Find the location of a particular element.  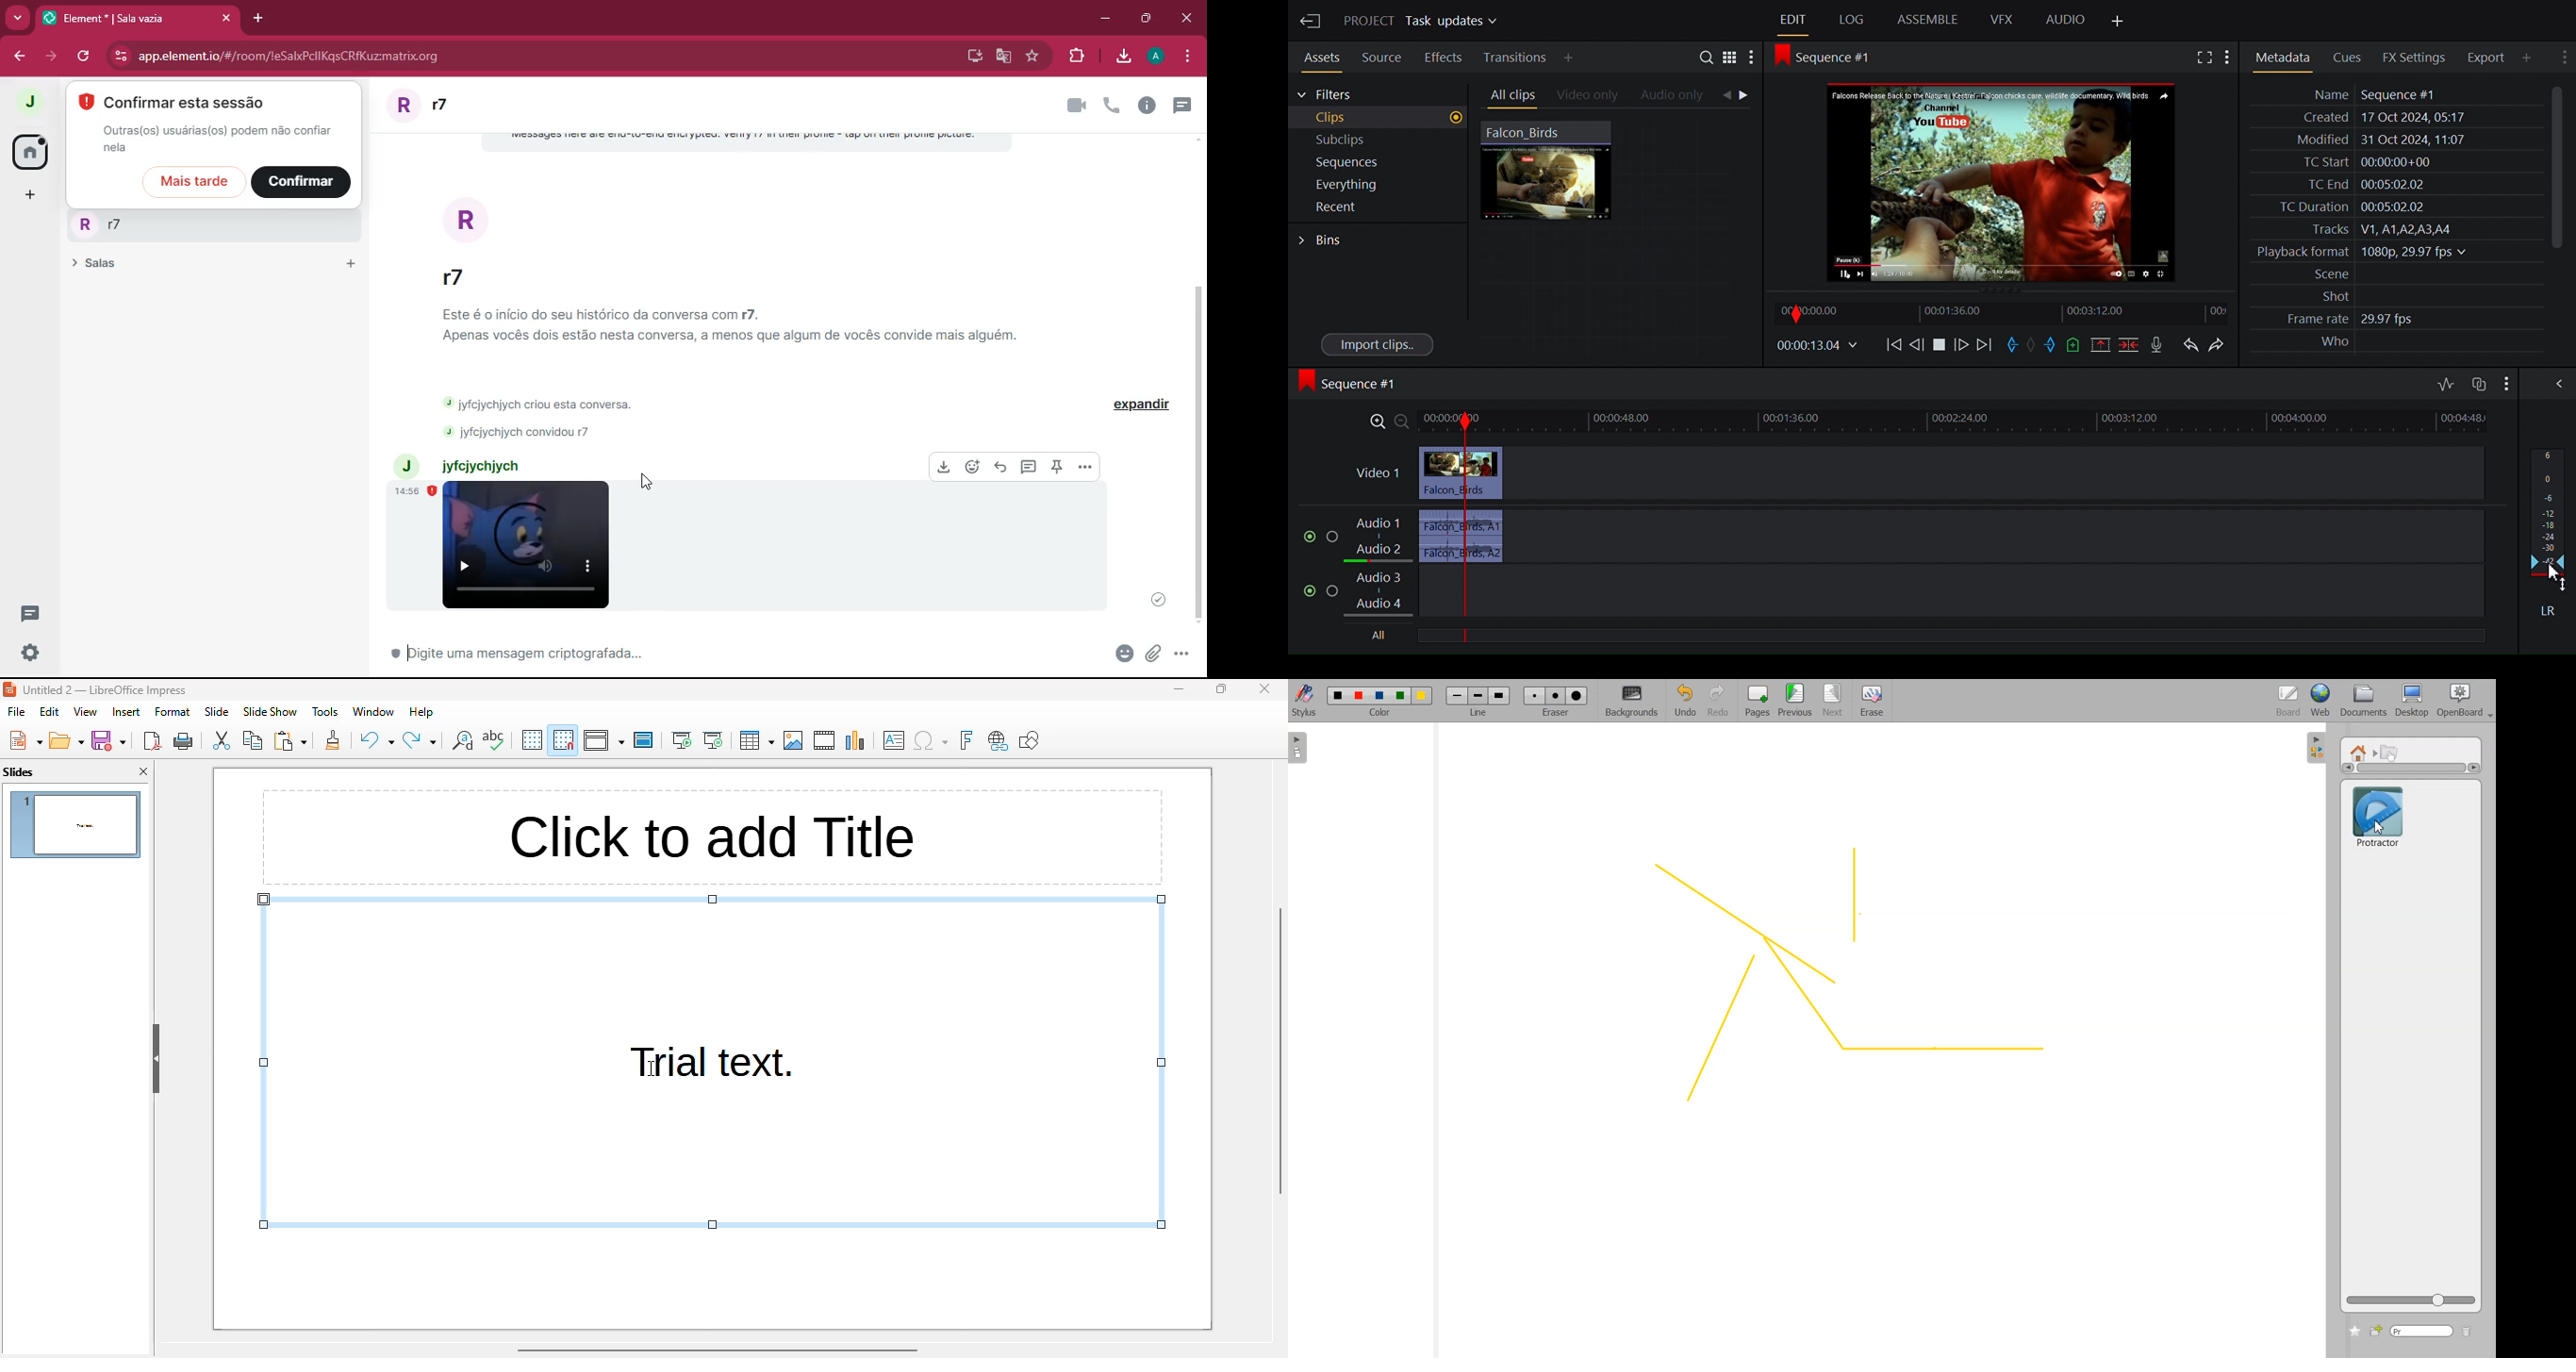

minimize is located at coordinates (1179, 689).